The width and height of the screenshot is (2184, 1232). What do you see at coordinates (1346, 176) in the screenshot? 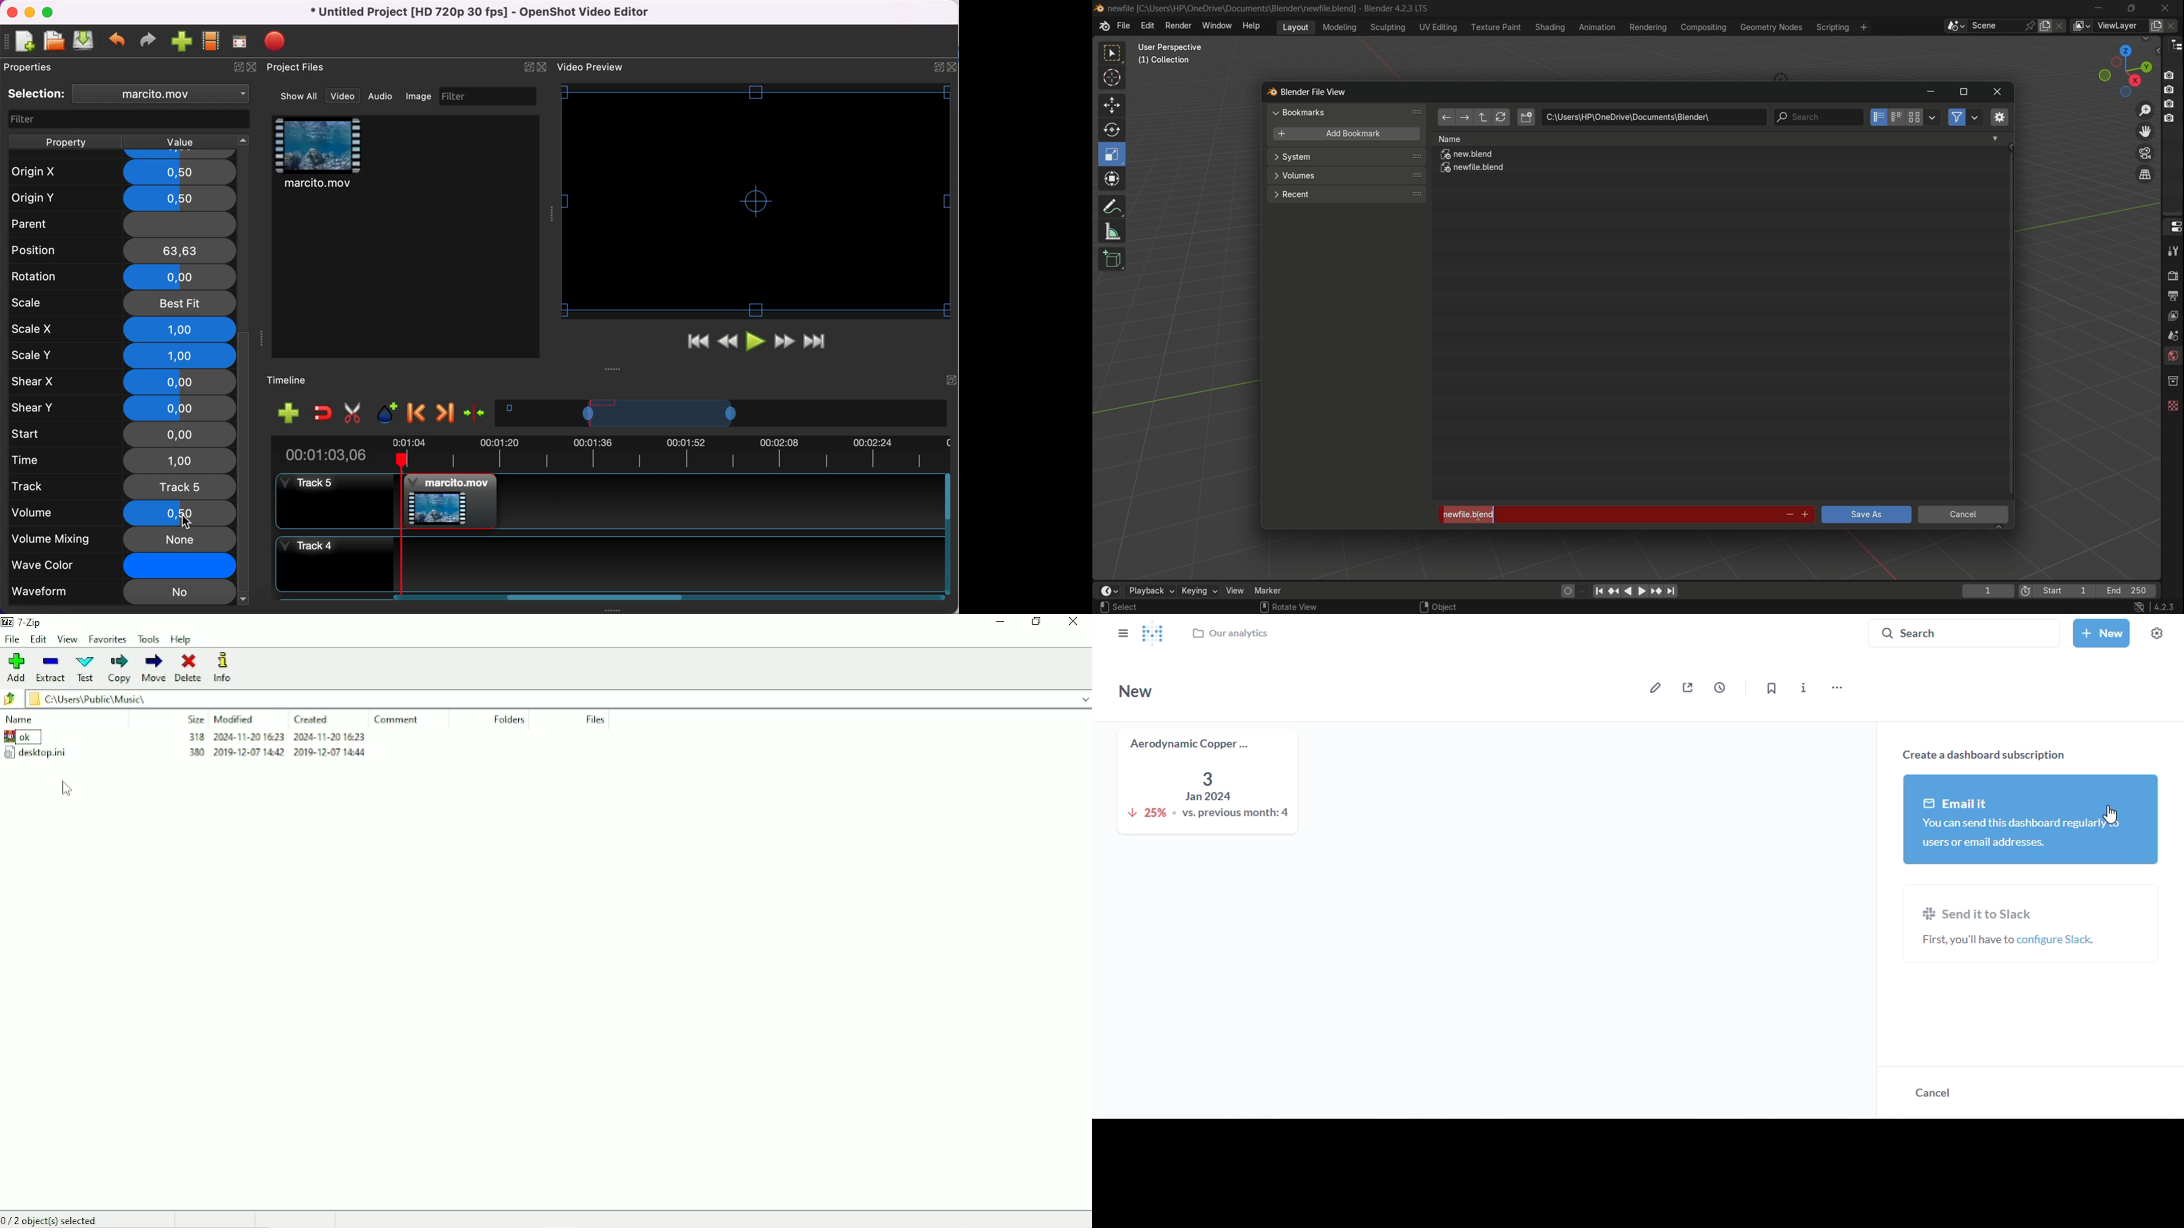
I see `volumes` at bounding box center [1346, 176].